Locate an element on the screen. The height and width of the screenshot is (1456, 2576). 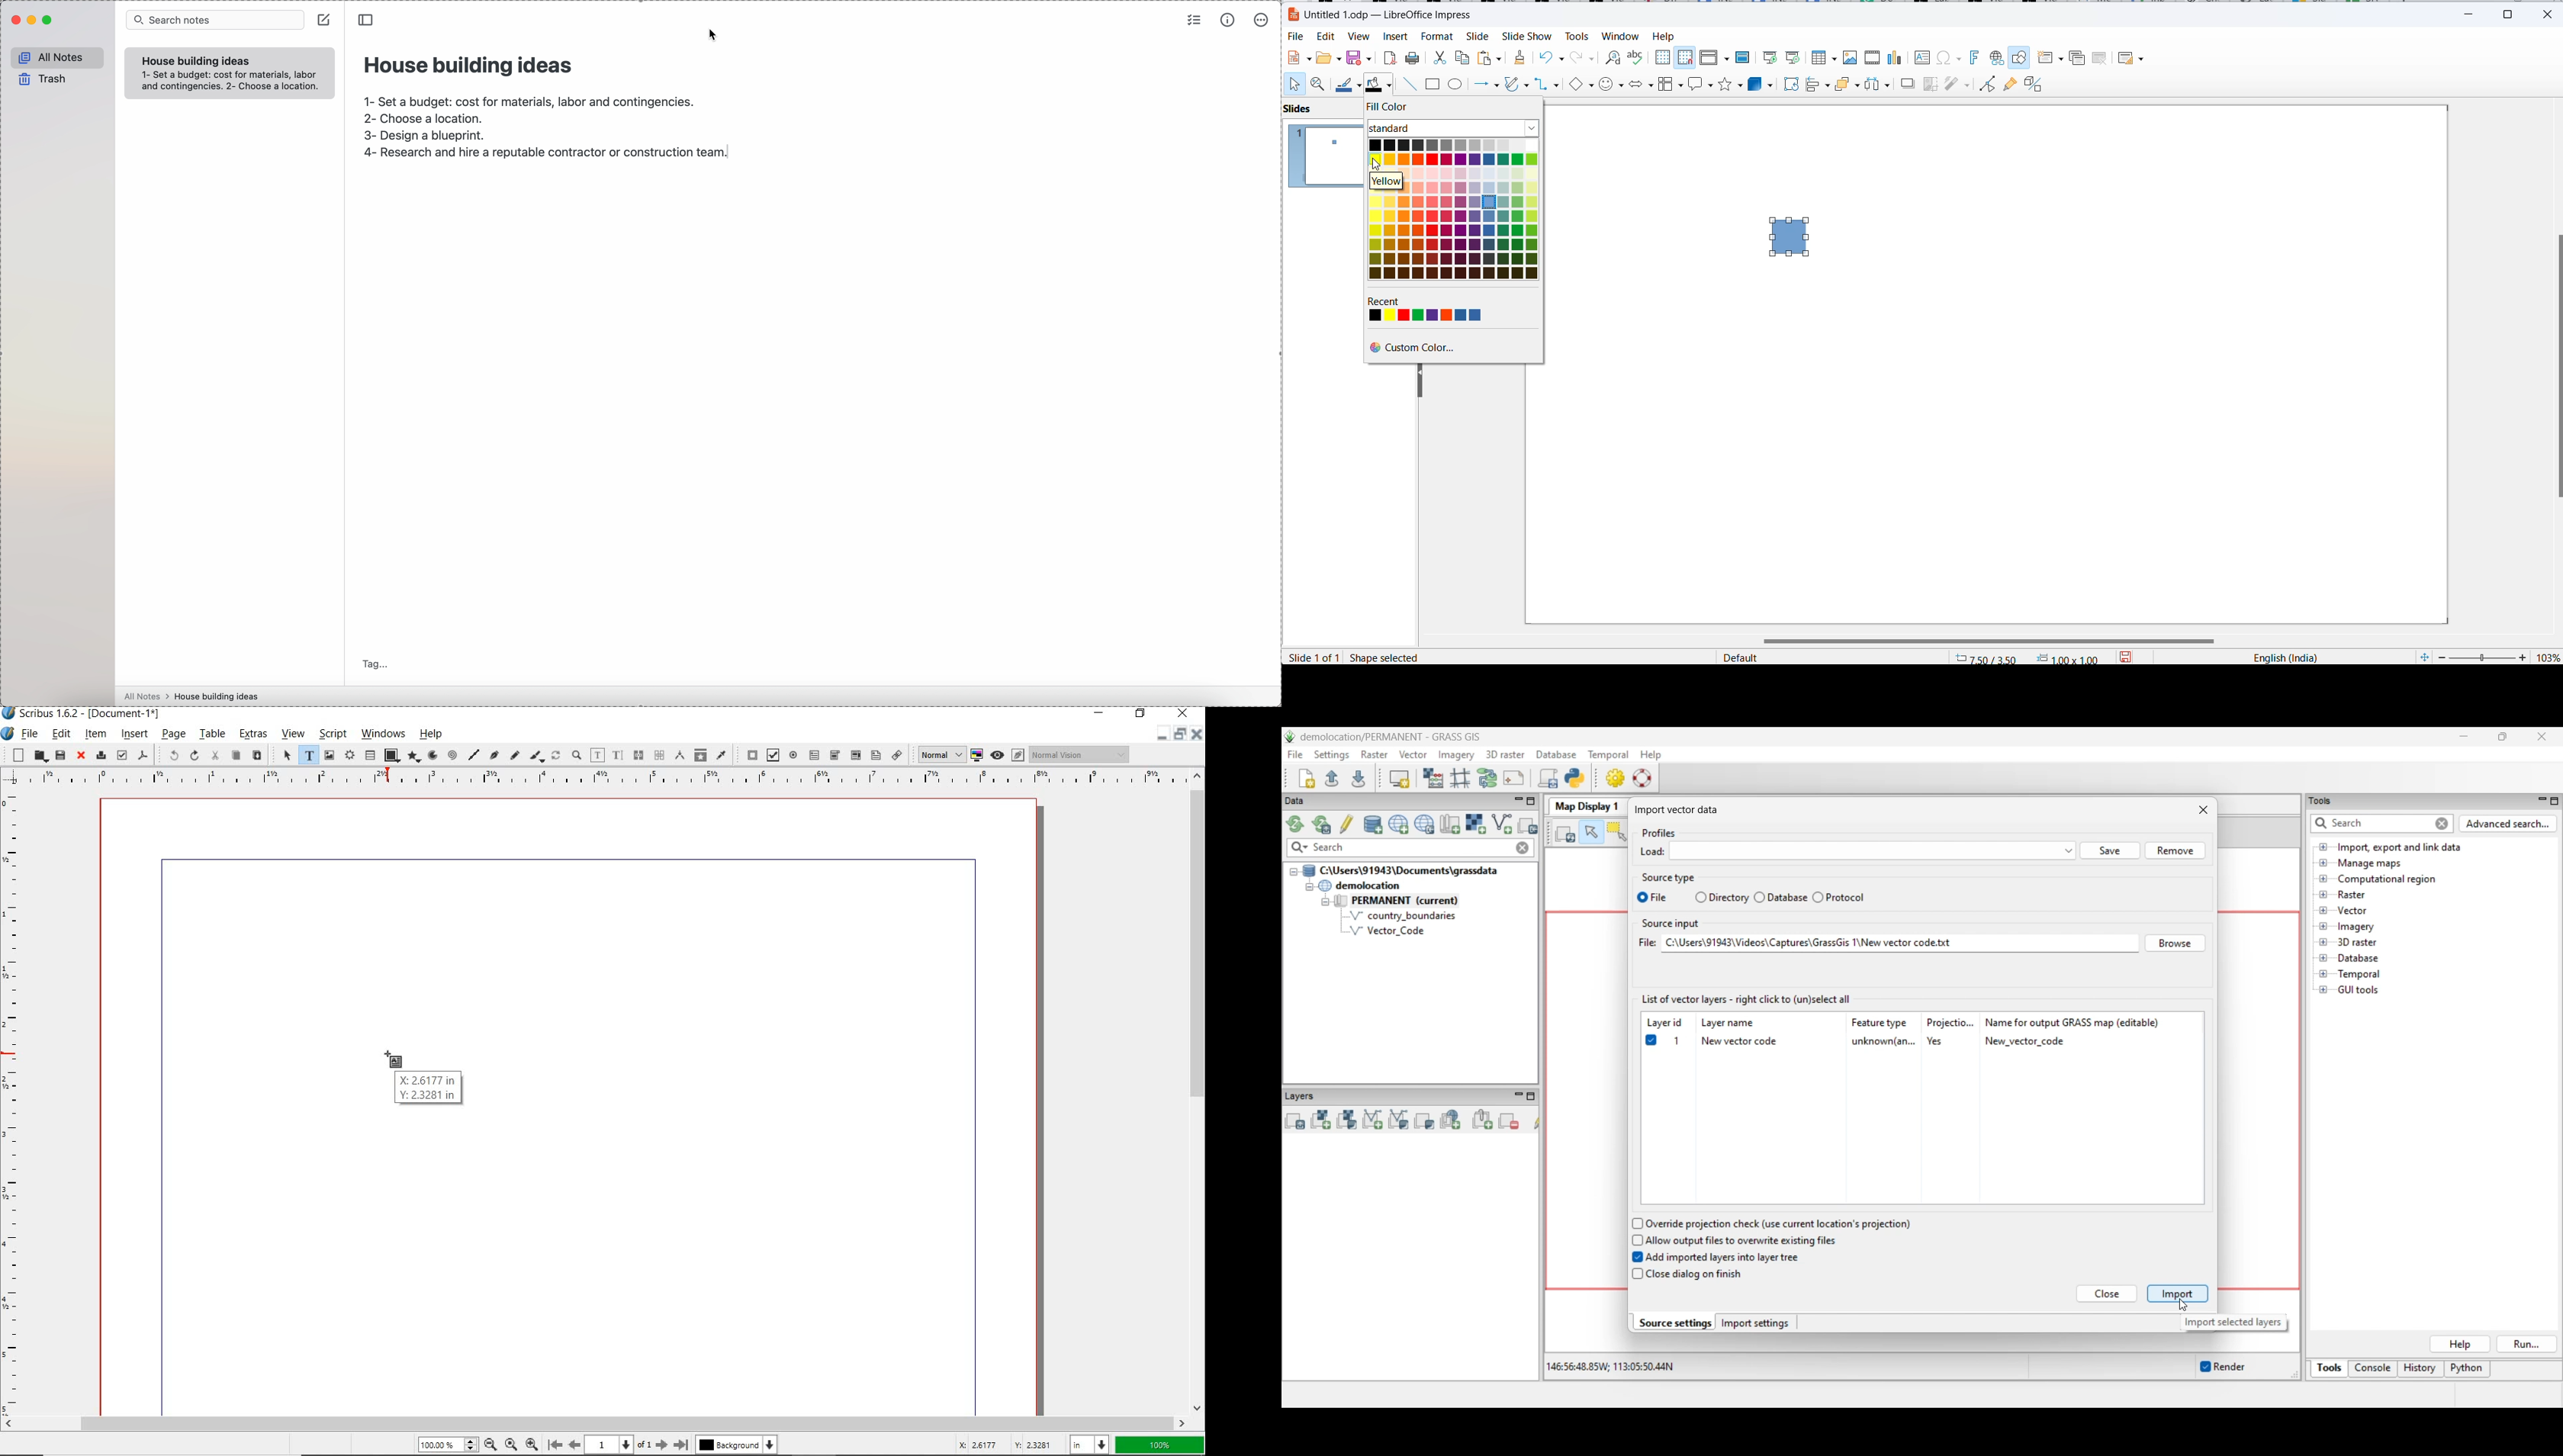
scroll bar  is located at coordinates (1997, 641).